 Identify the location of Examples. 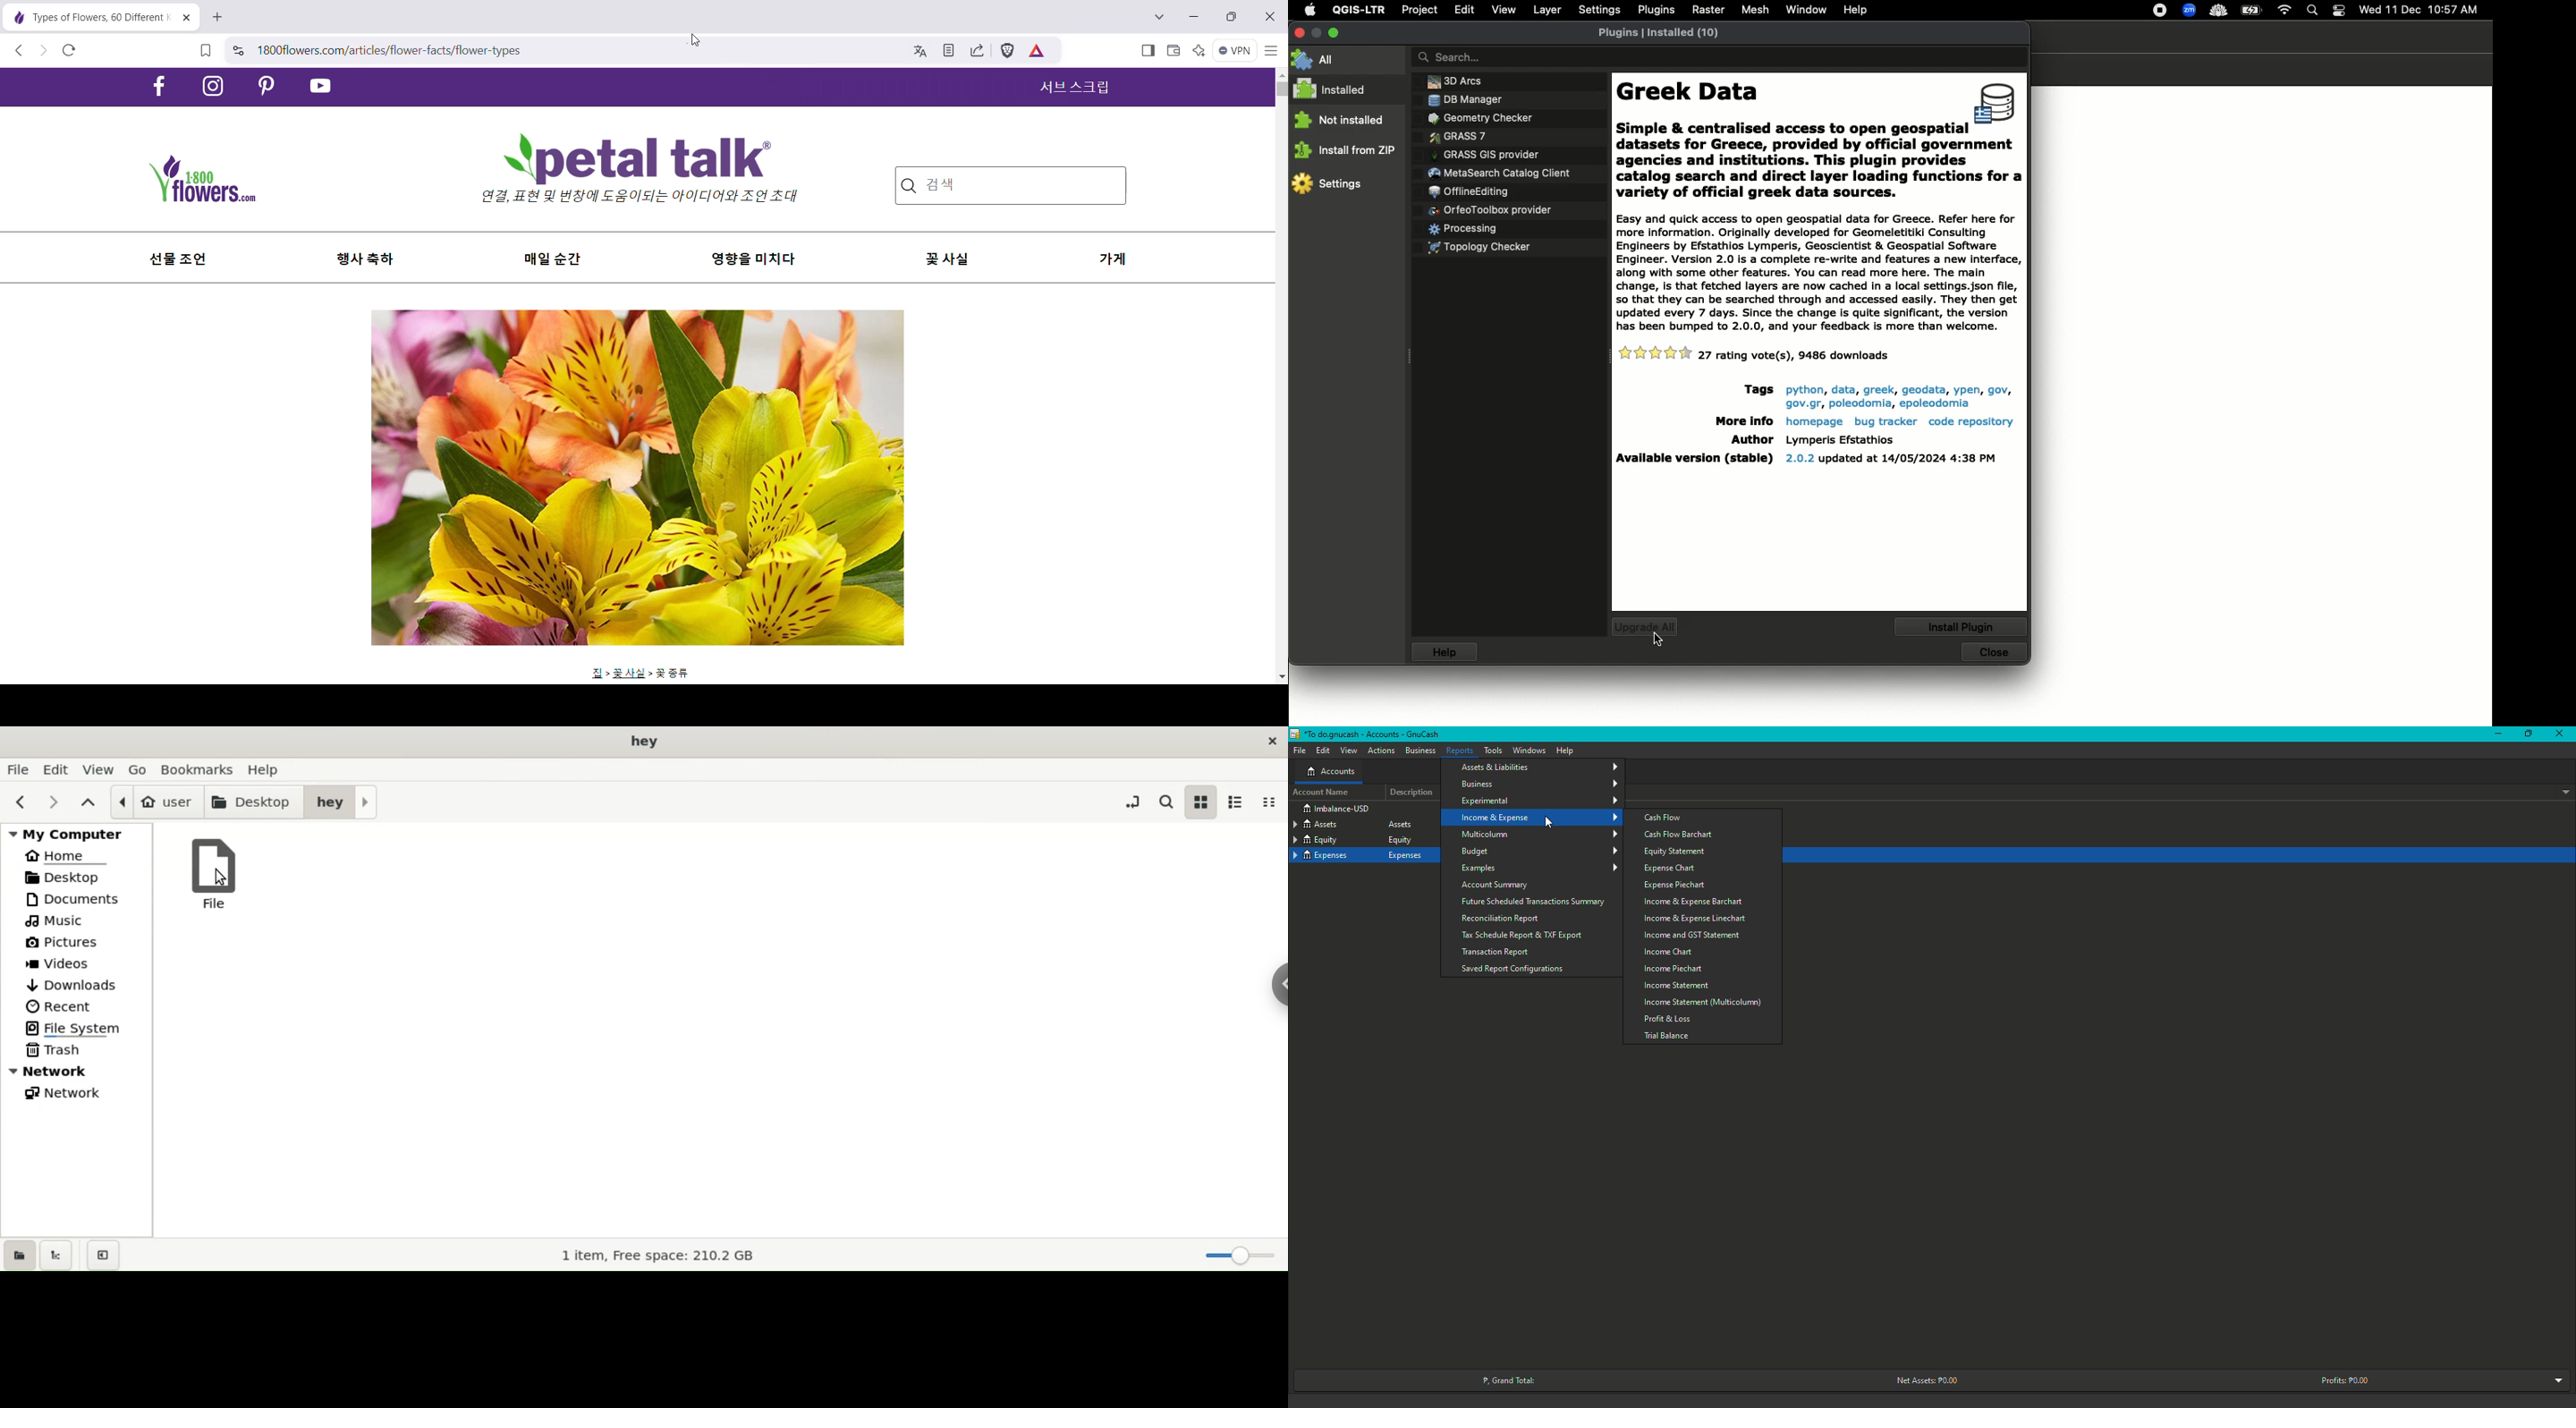
(1540, 869).